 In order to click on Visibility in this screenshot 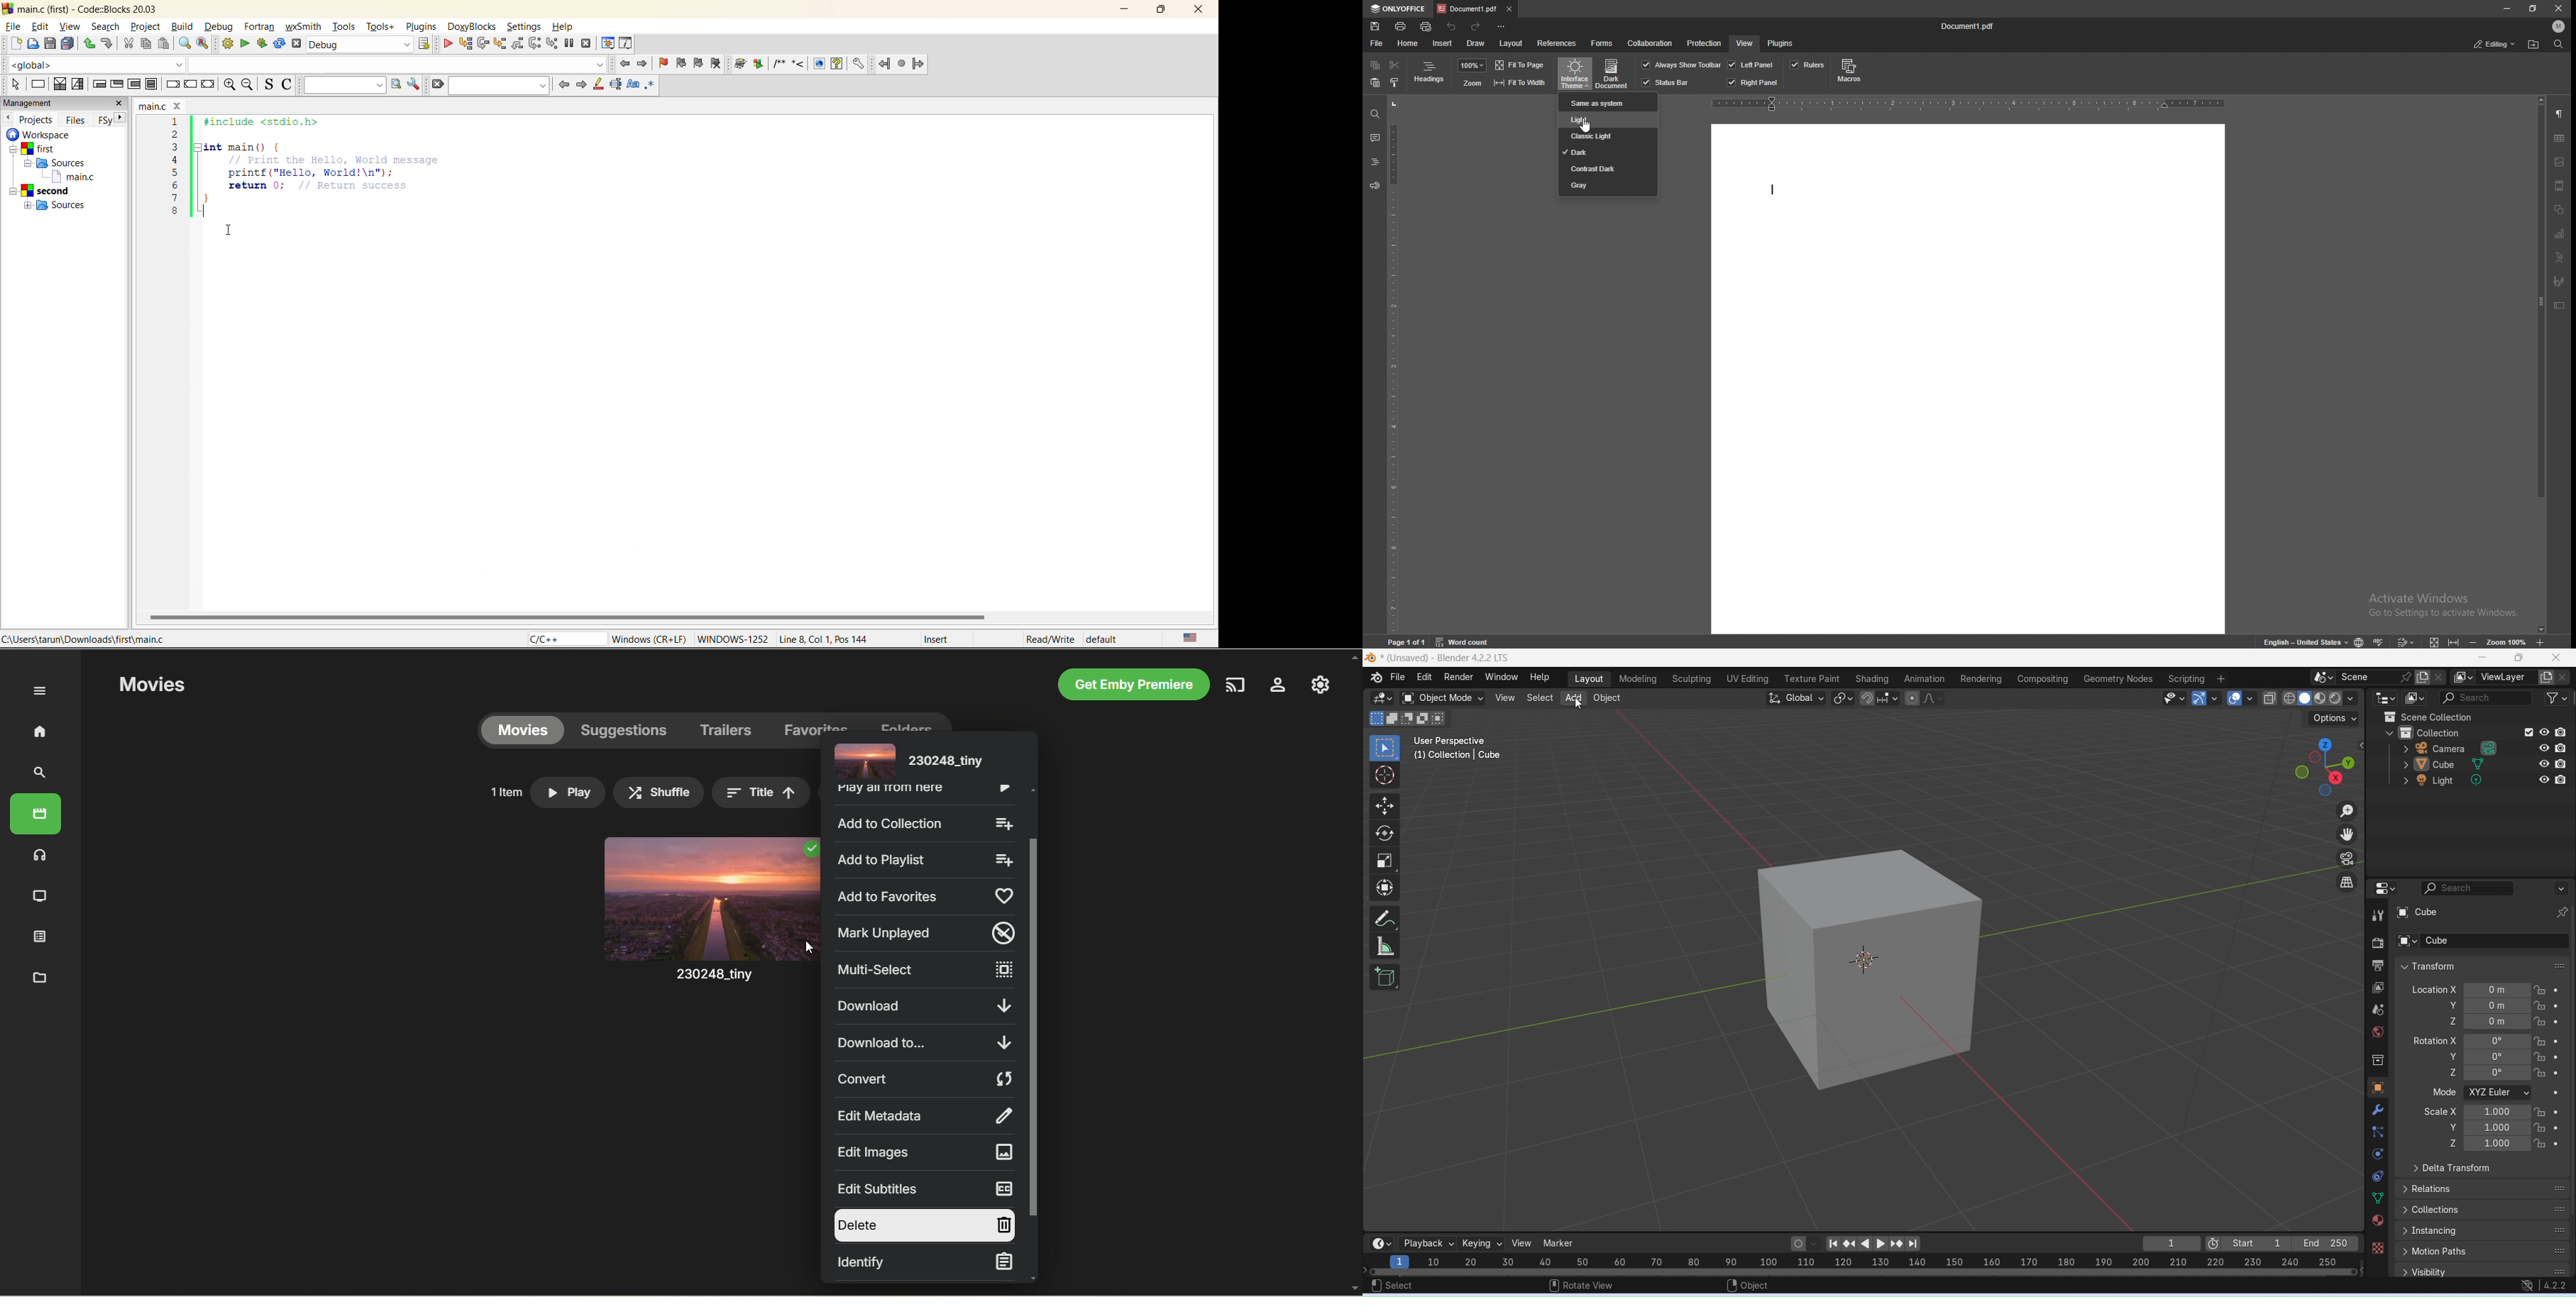, I will do `click(2482, 1270)`.